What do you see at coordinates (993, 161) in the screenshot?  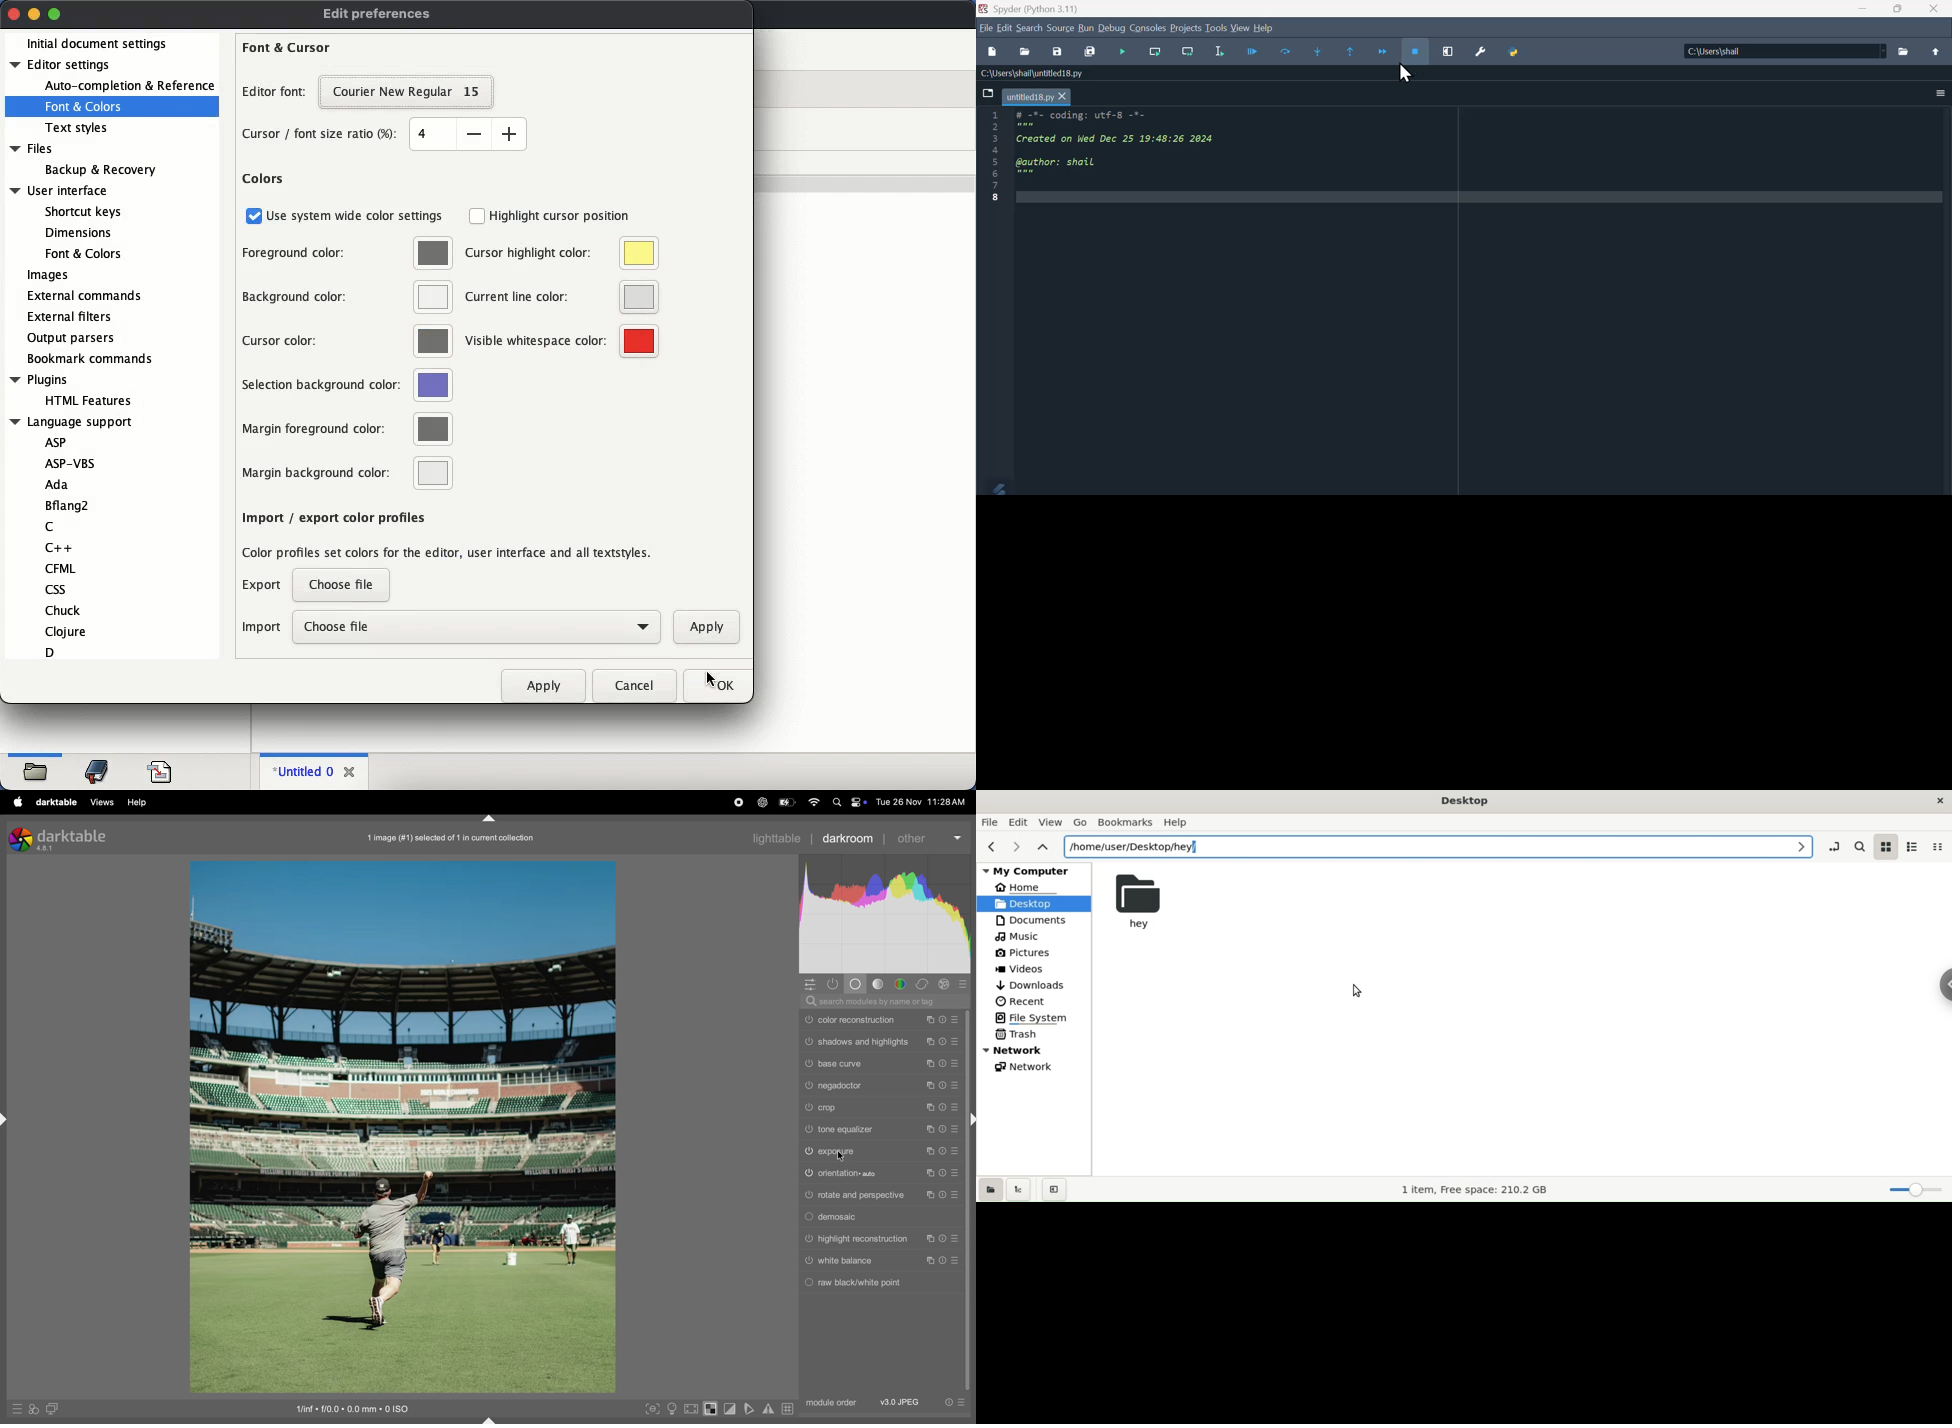 I see `Line number` at bounding box center [993, 161].